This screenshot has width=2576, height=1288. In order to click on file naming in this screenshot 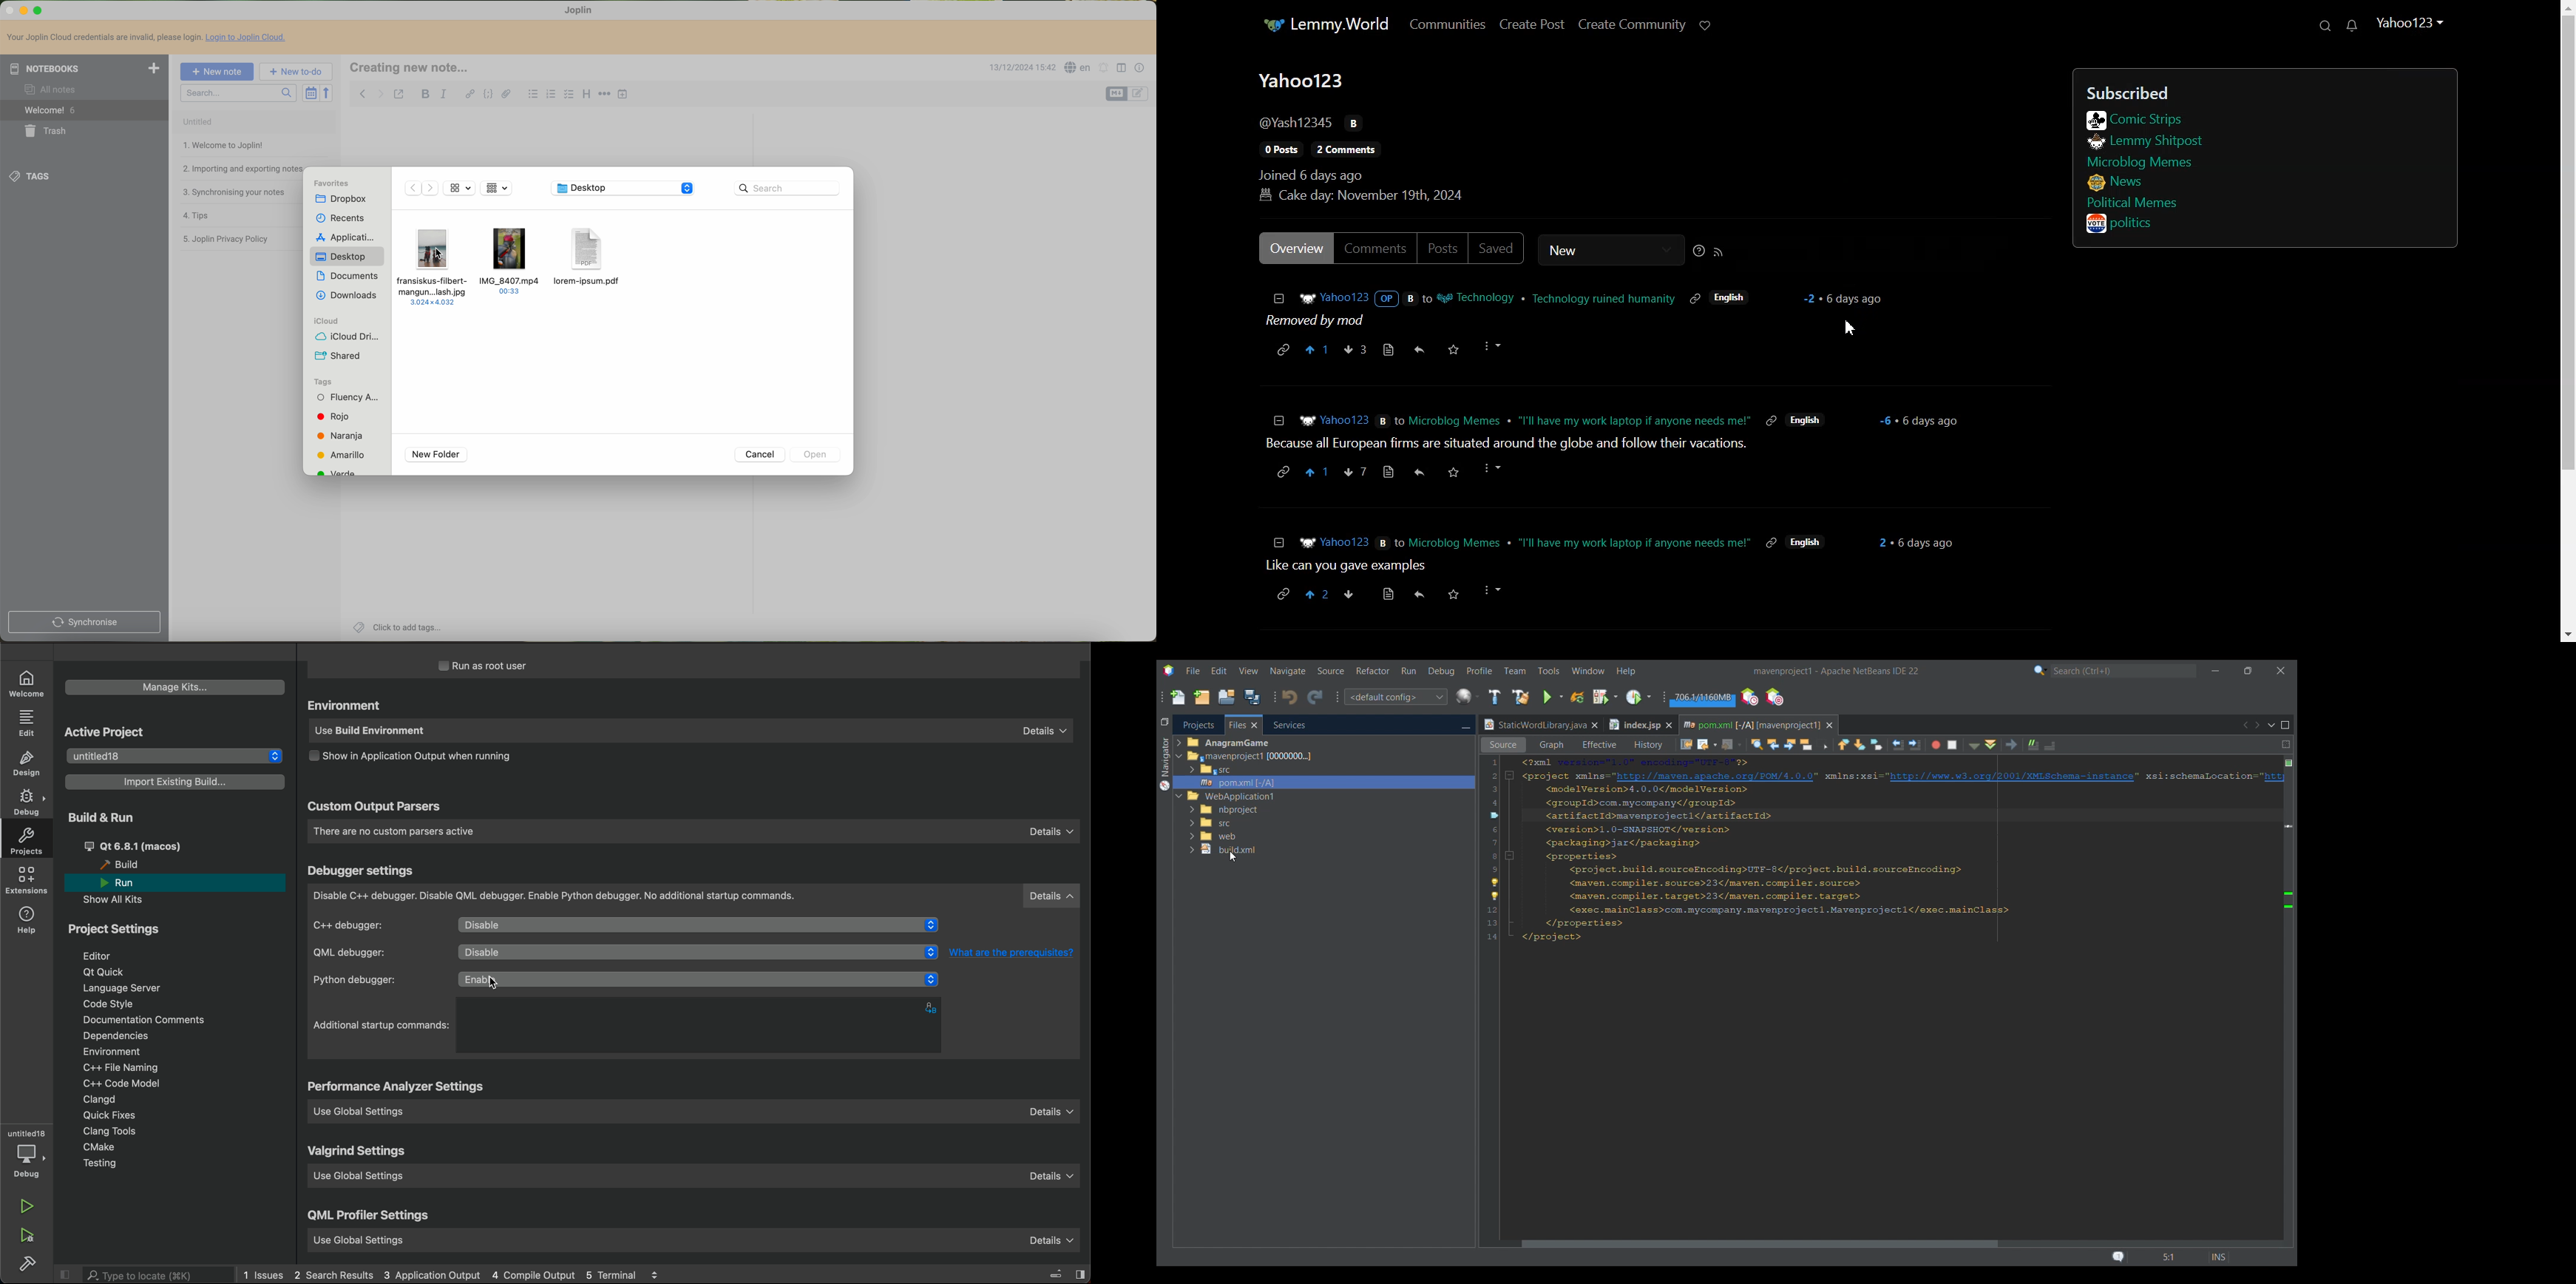, I will do `click(126, 1069)`.